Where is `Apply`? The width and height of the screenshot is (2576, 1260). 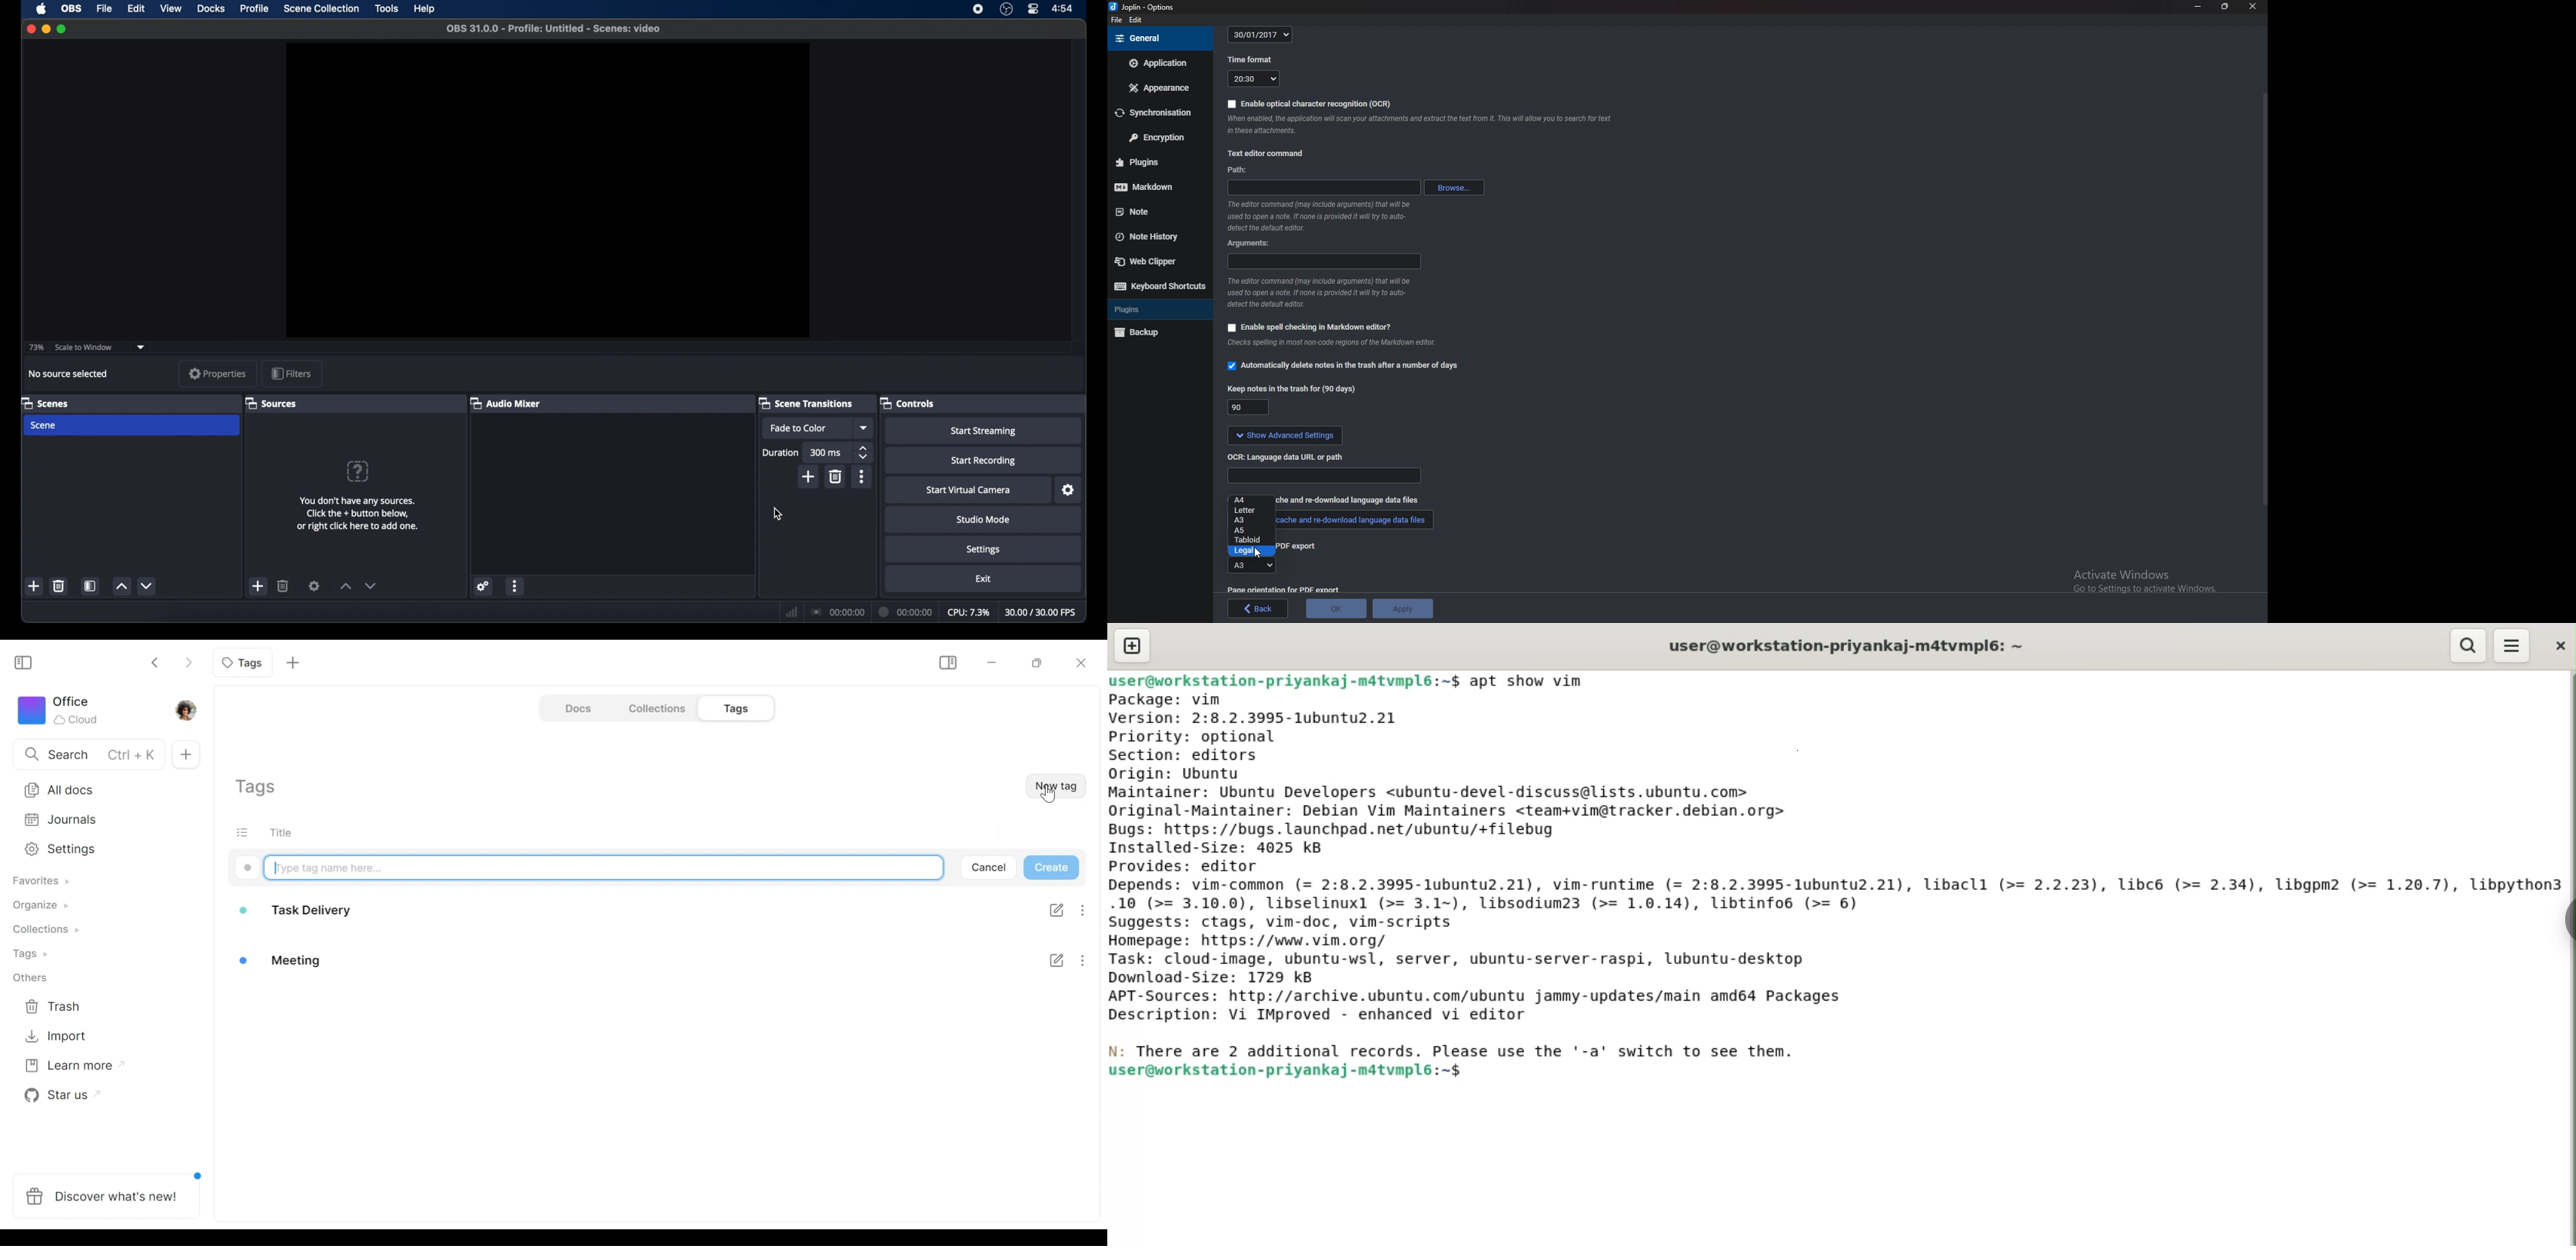 Apply is located at coordinates (1403, 609).